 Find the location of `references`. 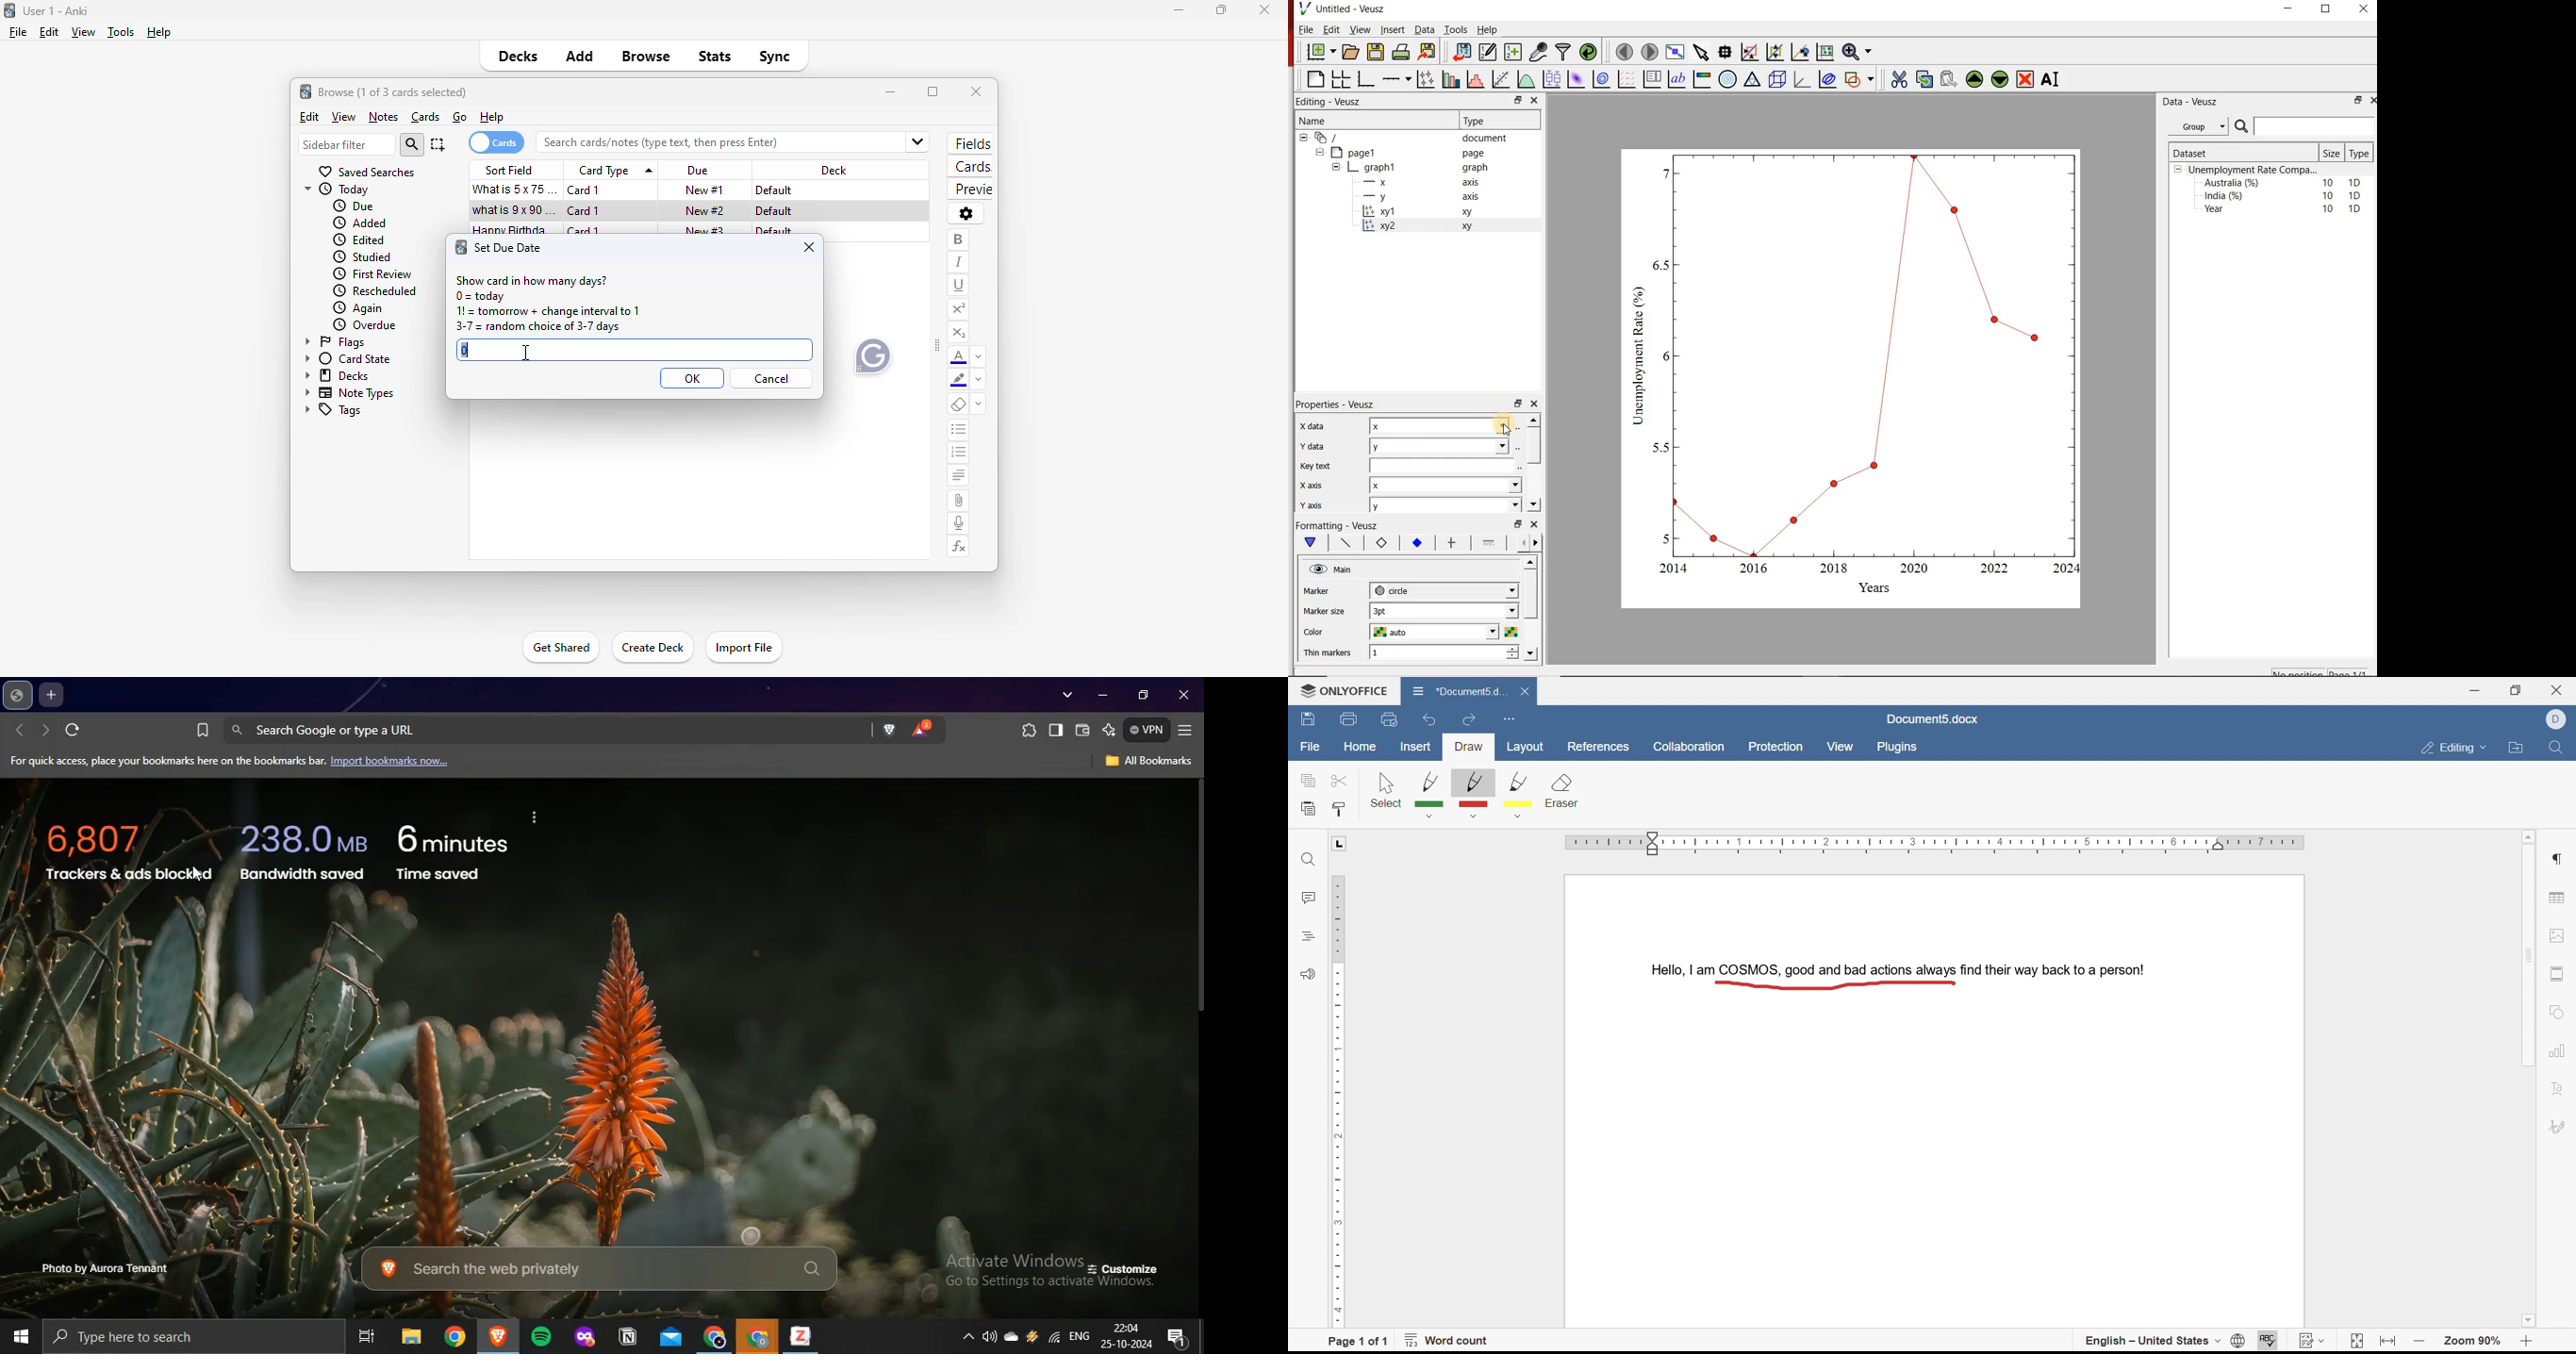

references is located at coordinates (1597, 747).